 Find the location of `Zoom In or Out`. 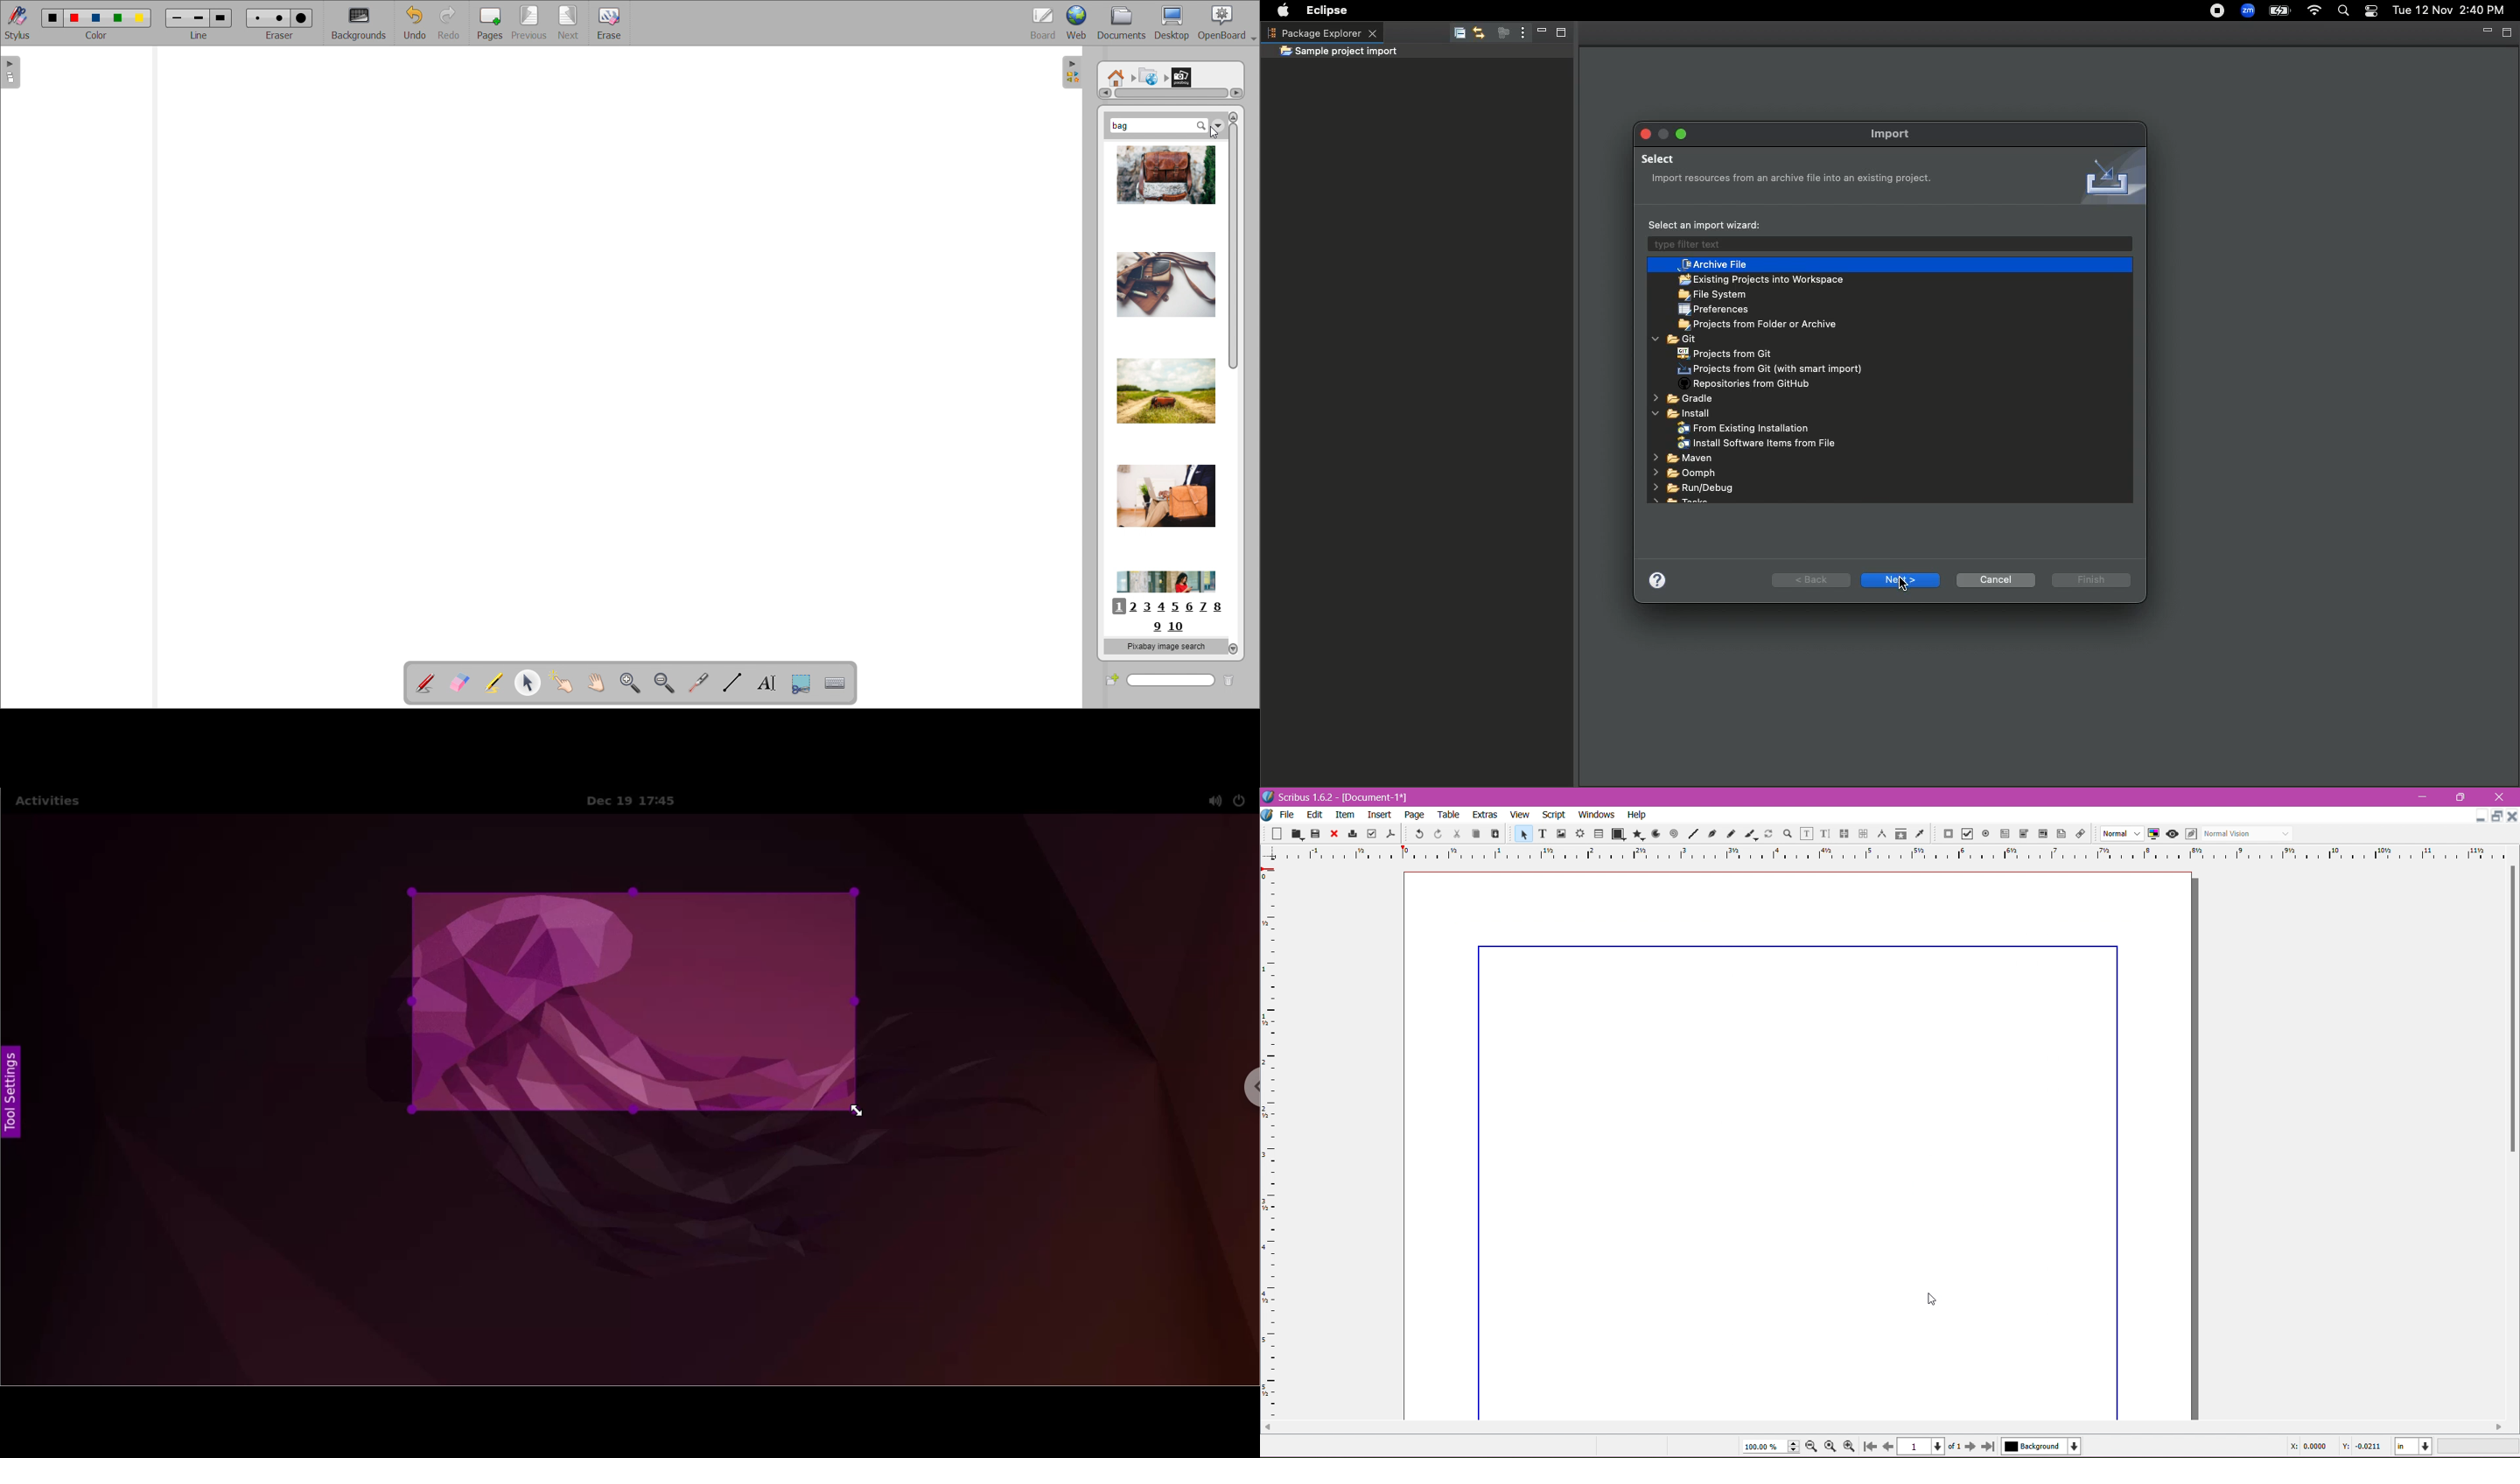

Zoom In or Out is located at coordinates (1786, 834).